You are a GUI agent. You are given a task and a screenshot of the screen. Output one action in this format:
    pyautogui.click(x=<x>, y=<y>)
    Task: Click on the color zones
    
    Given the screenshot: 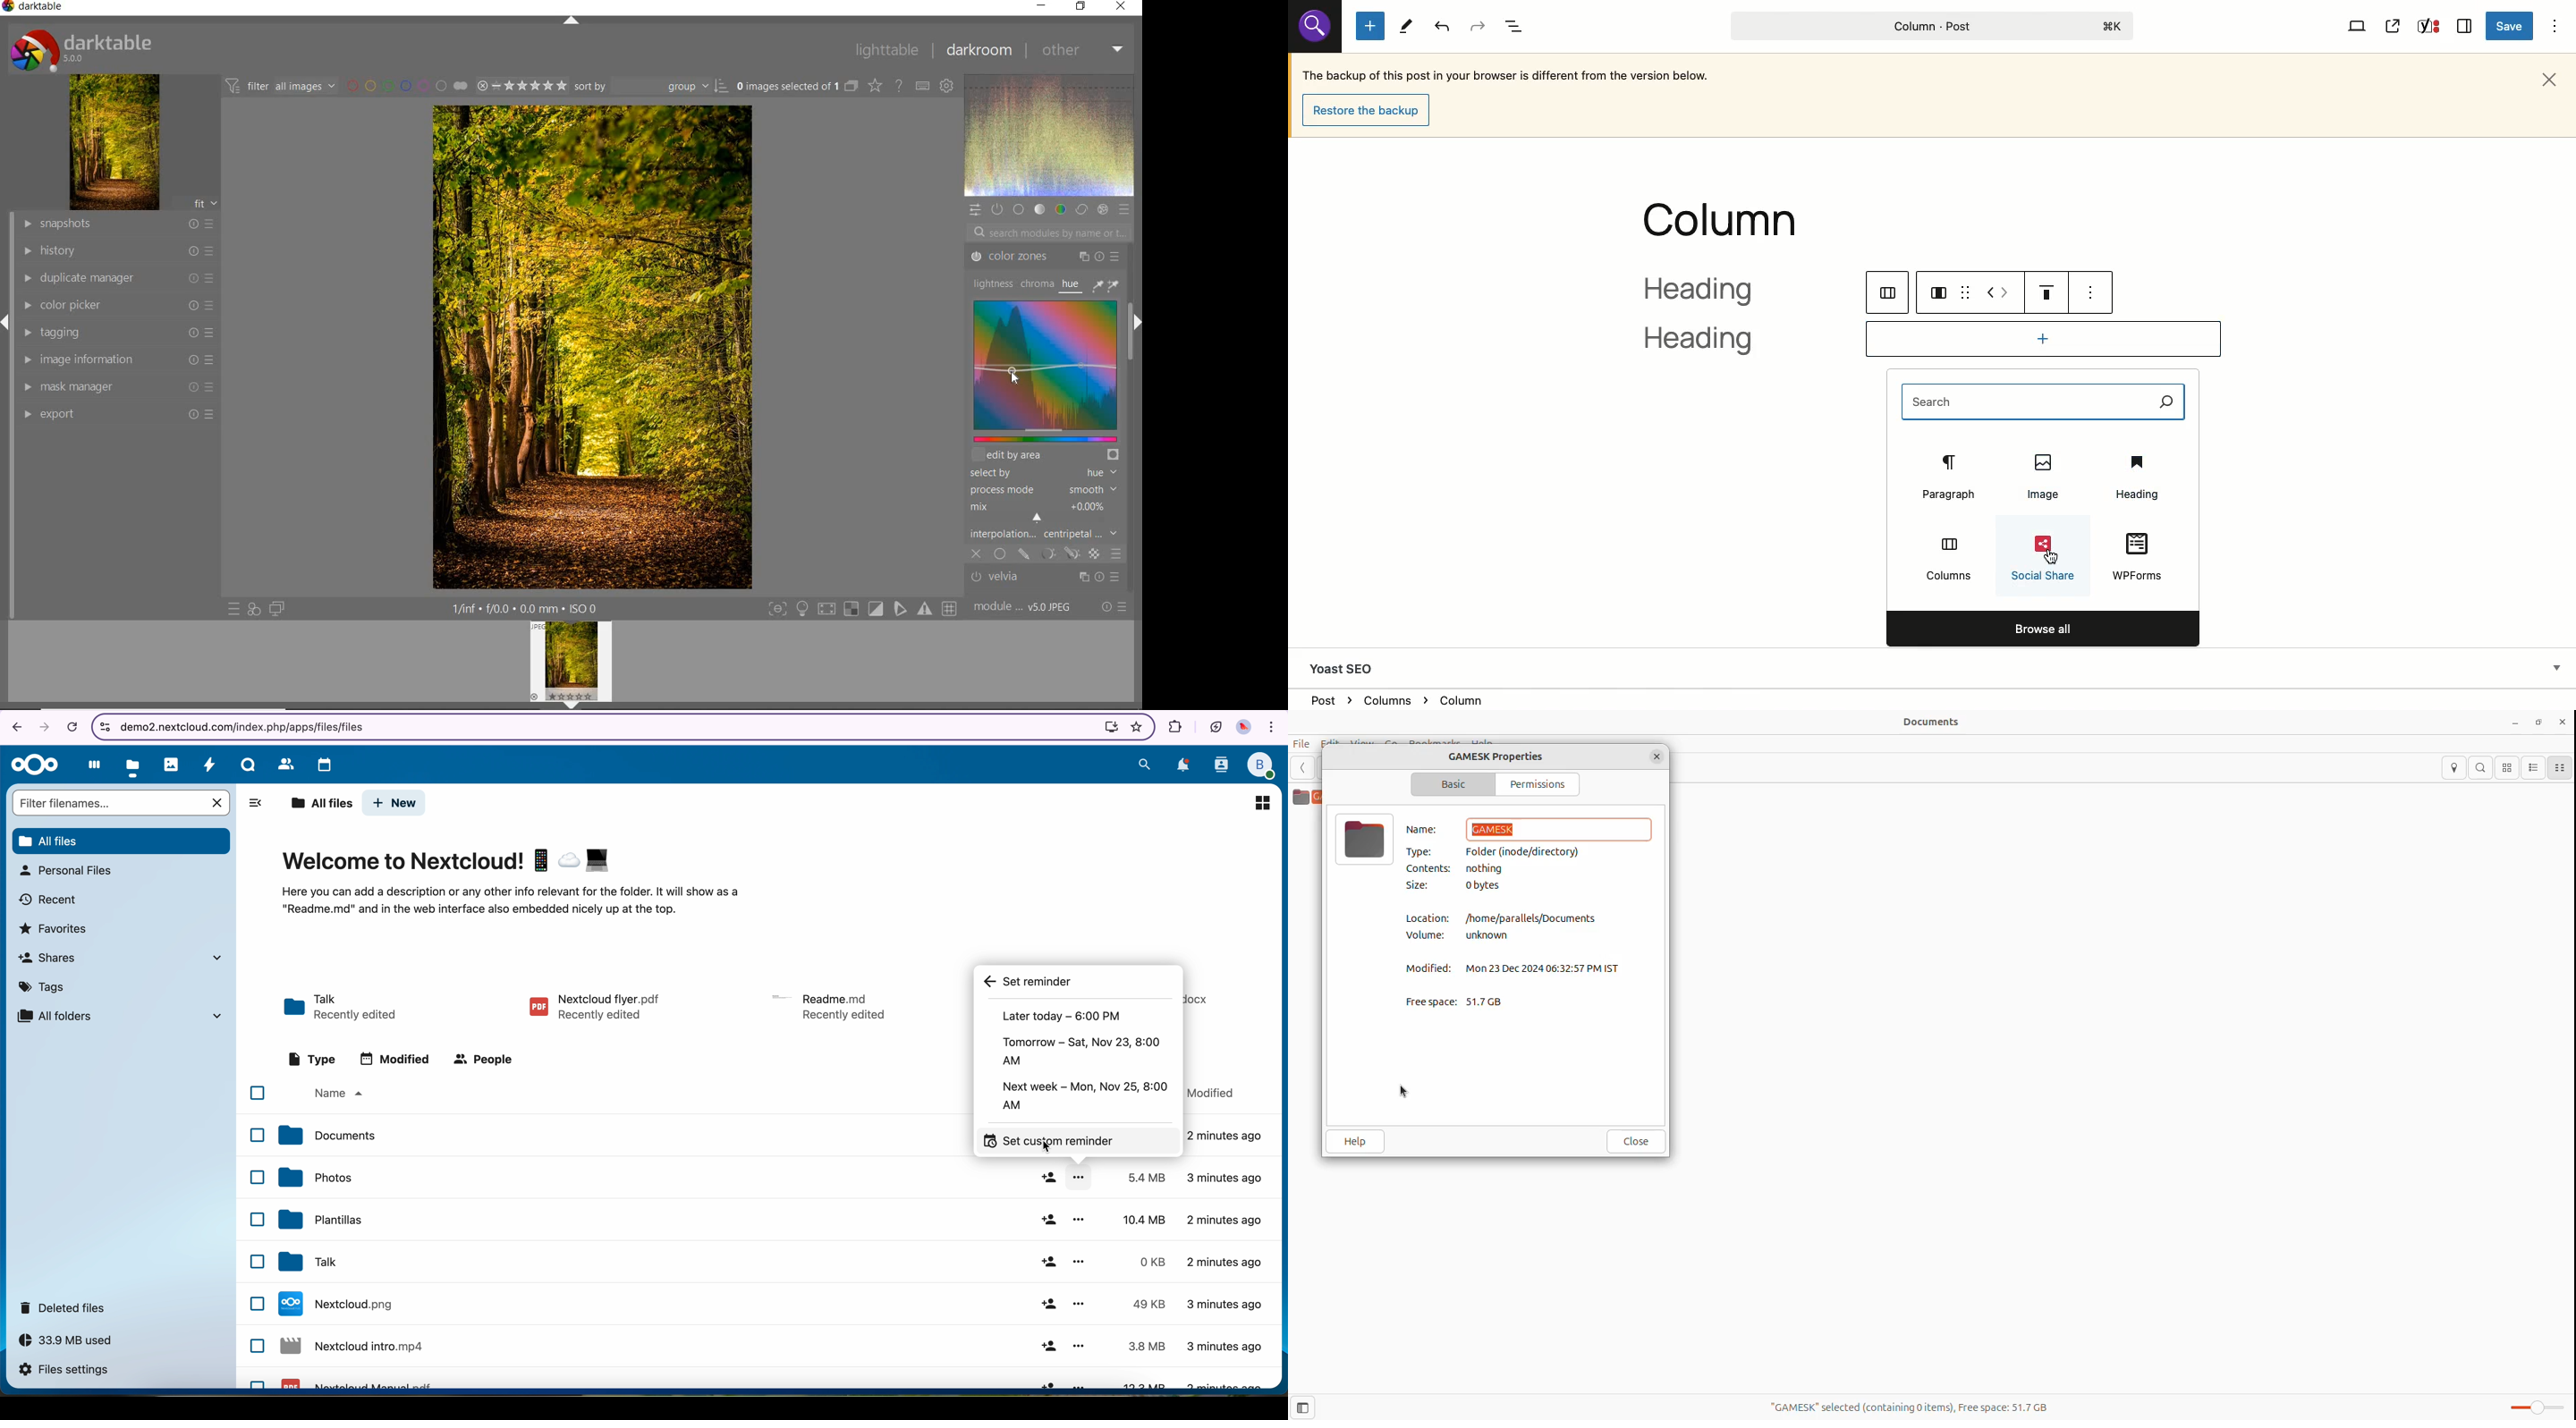 What is the action you would take?
    pyautogui.click(x=1044, y=256)
    